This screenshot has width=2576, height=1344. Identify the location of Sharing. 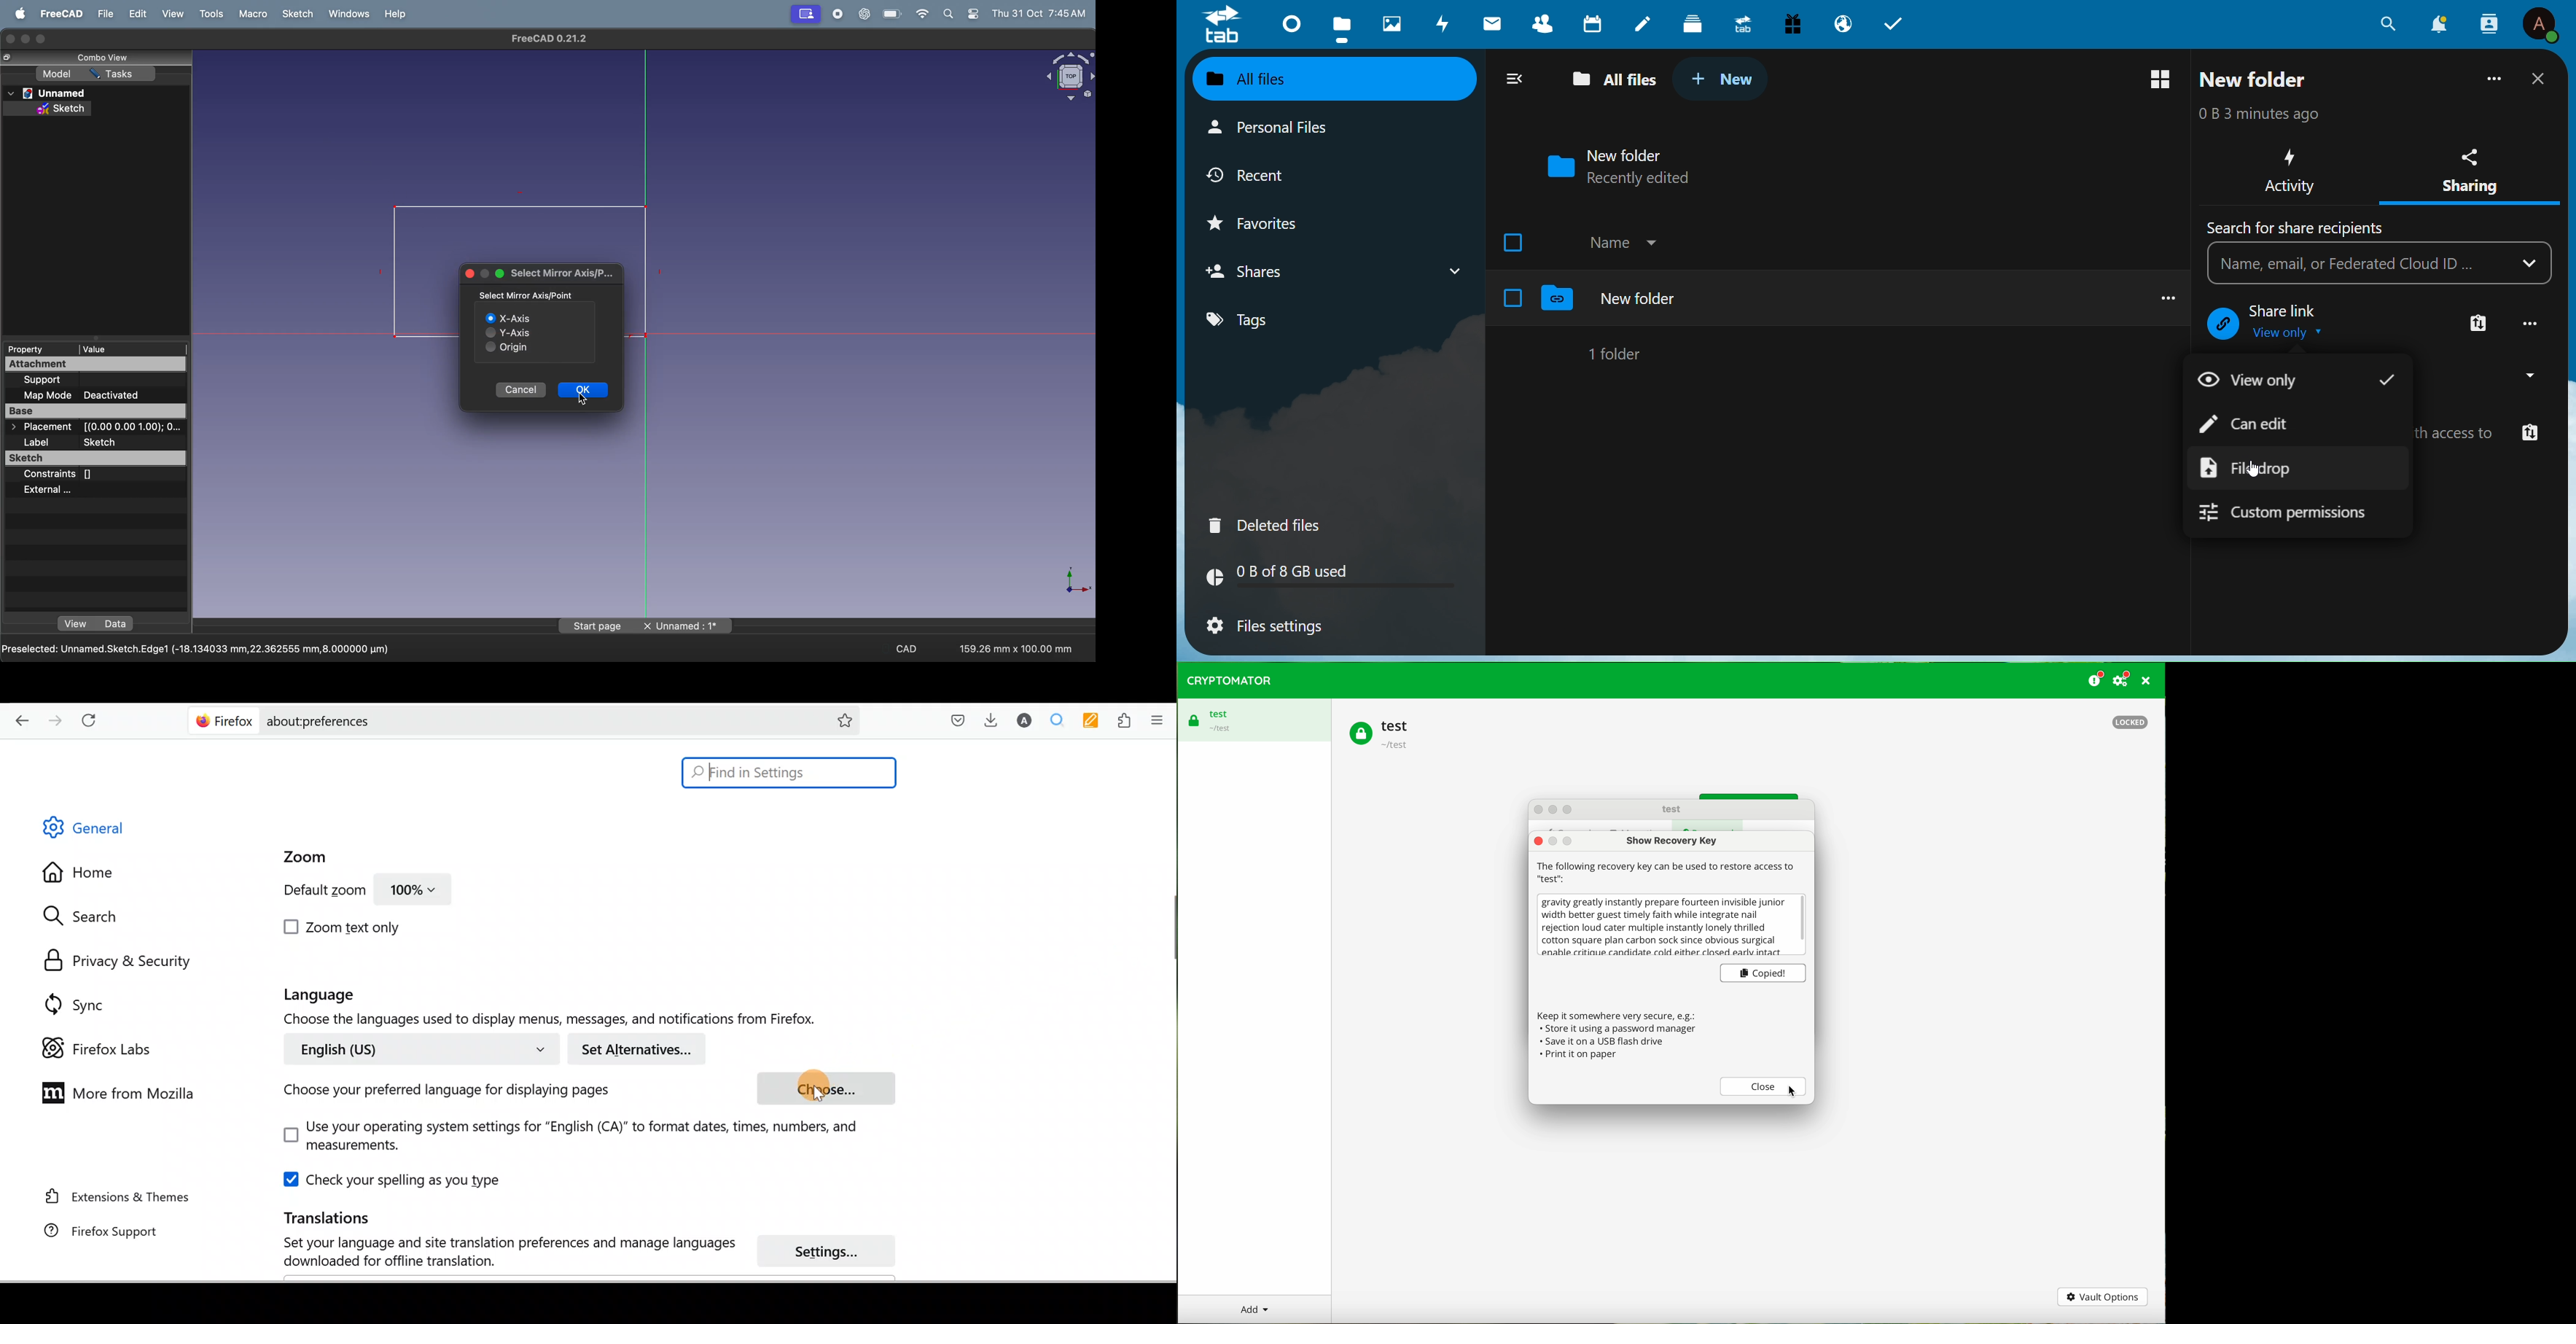
(2471, 166).